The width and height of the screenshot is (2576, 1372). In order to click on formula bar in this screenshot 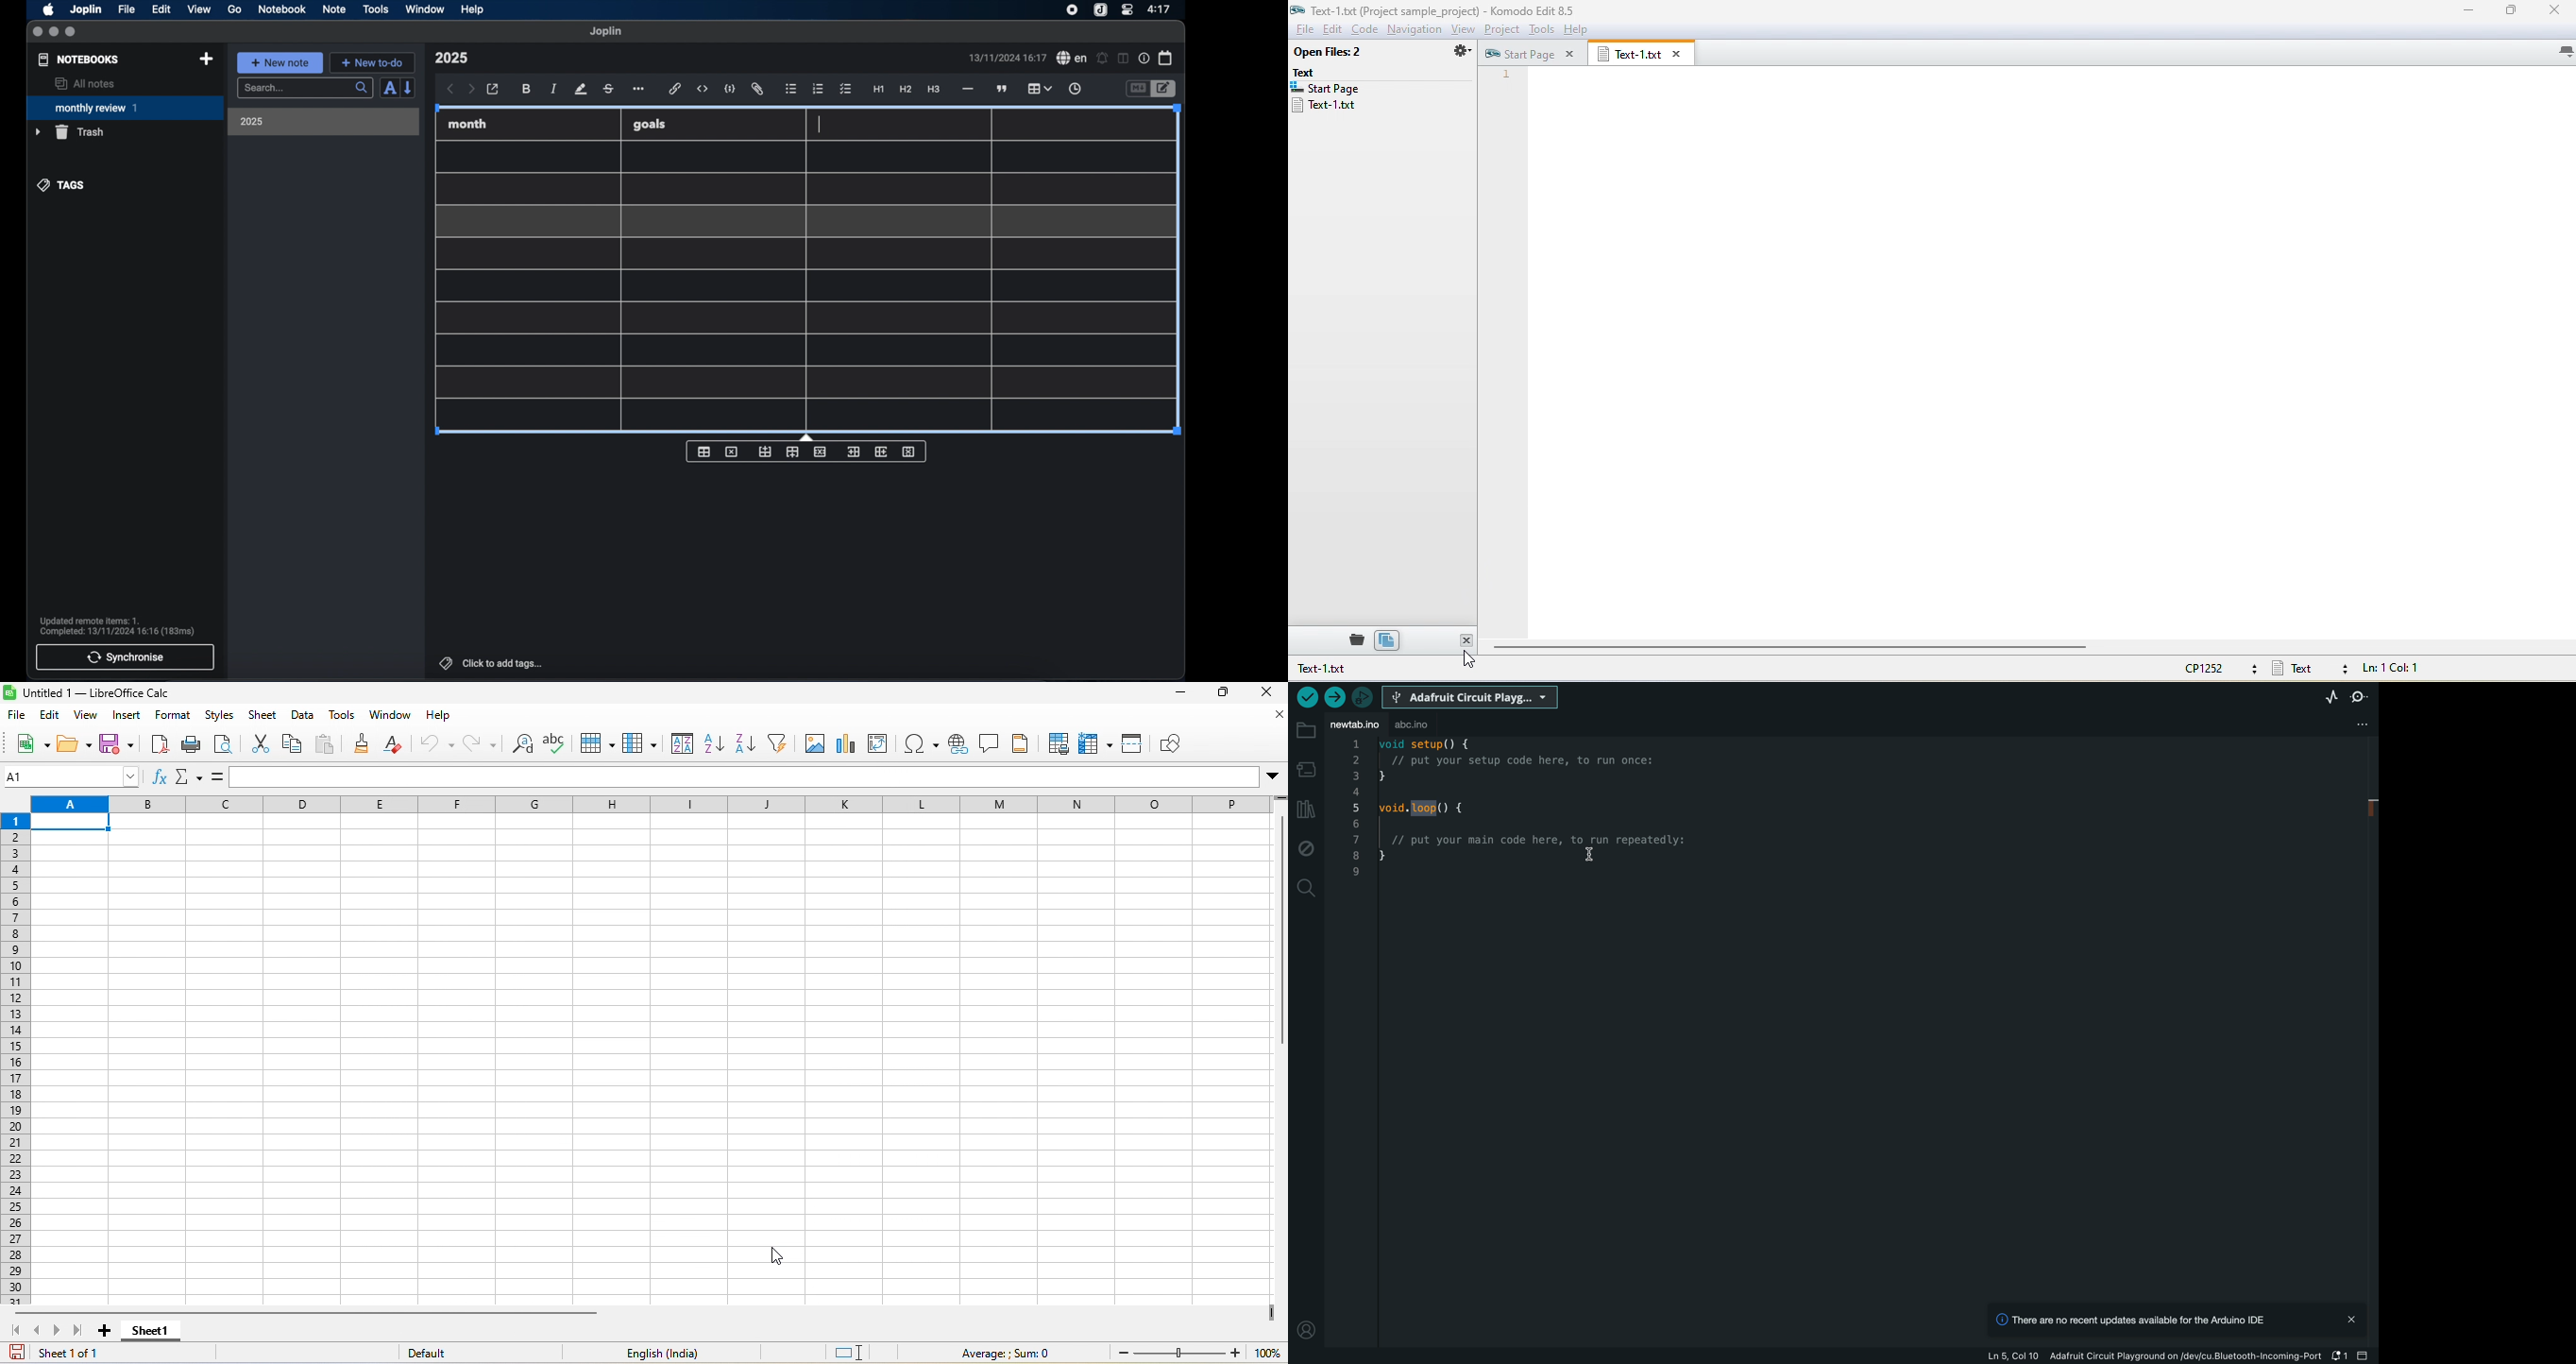, I will do `click(752, 777)`.